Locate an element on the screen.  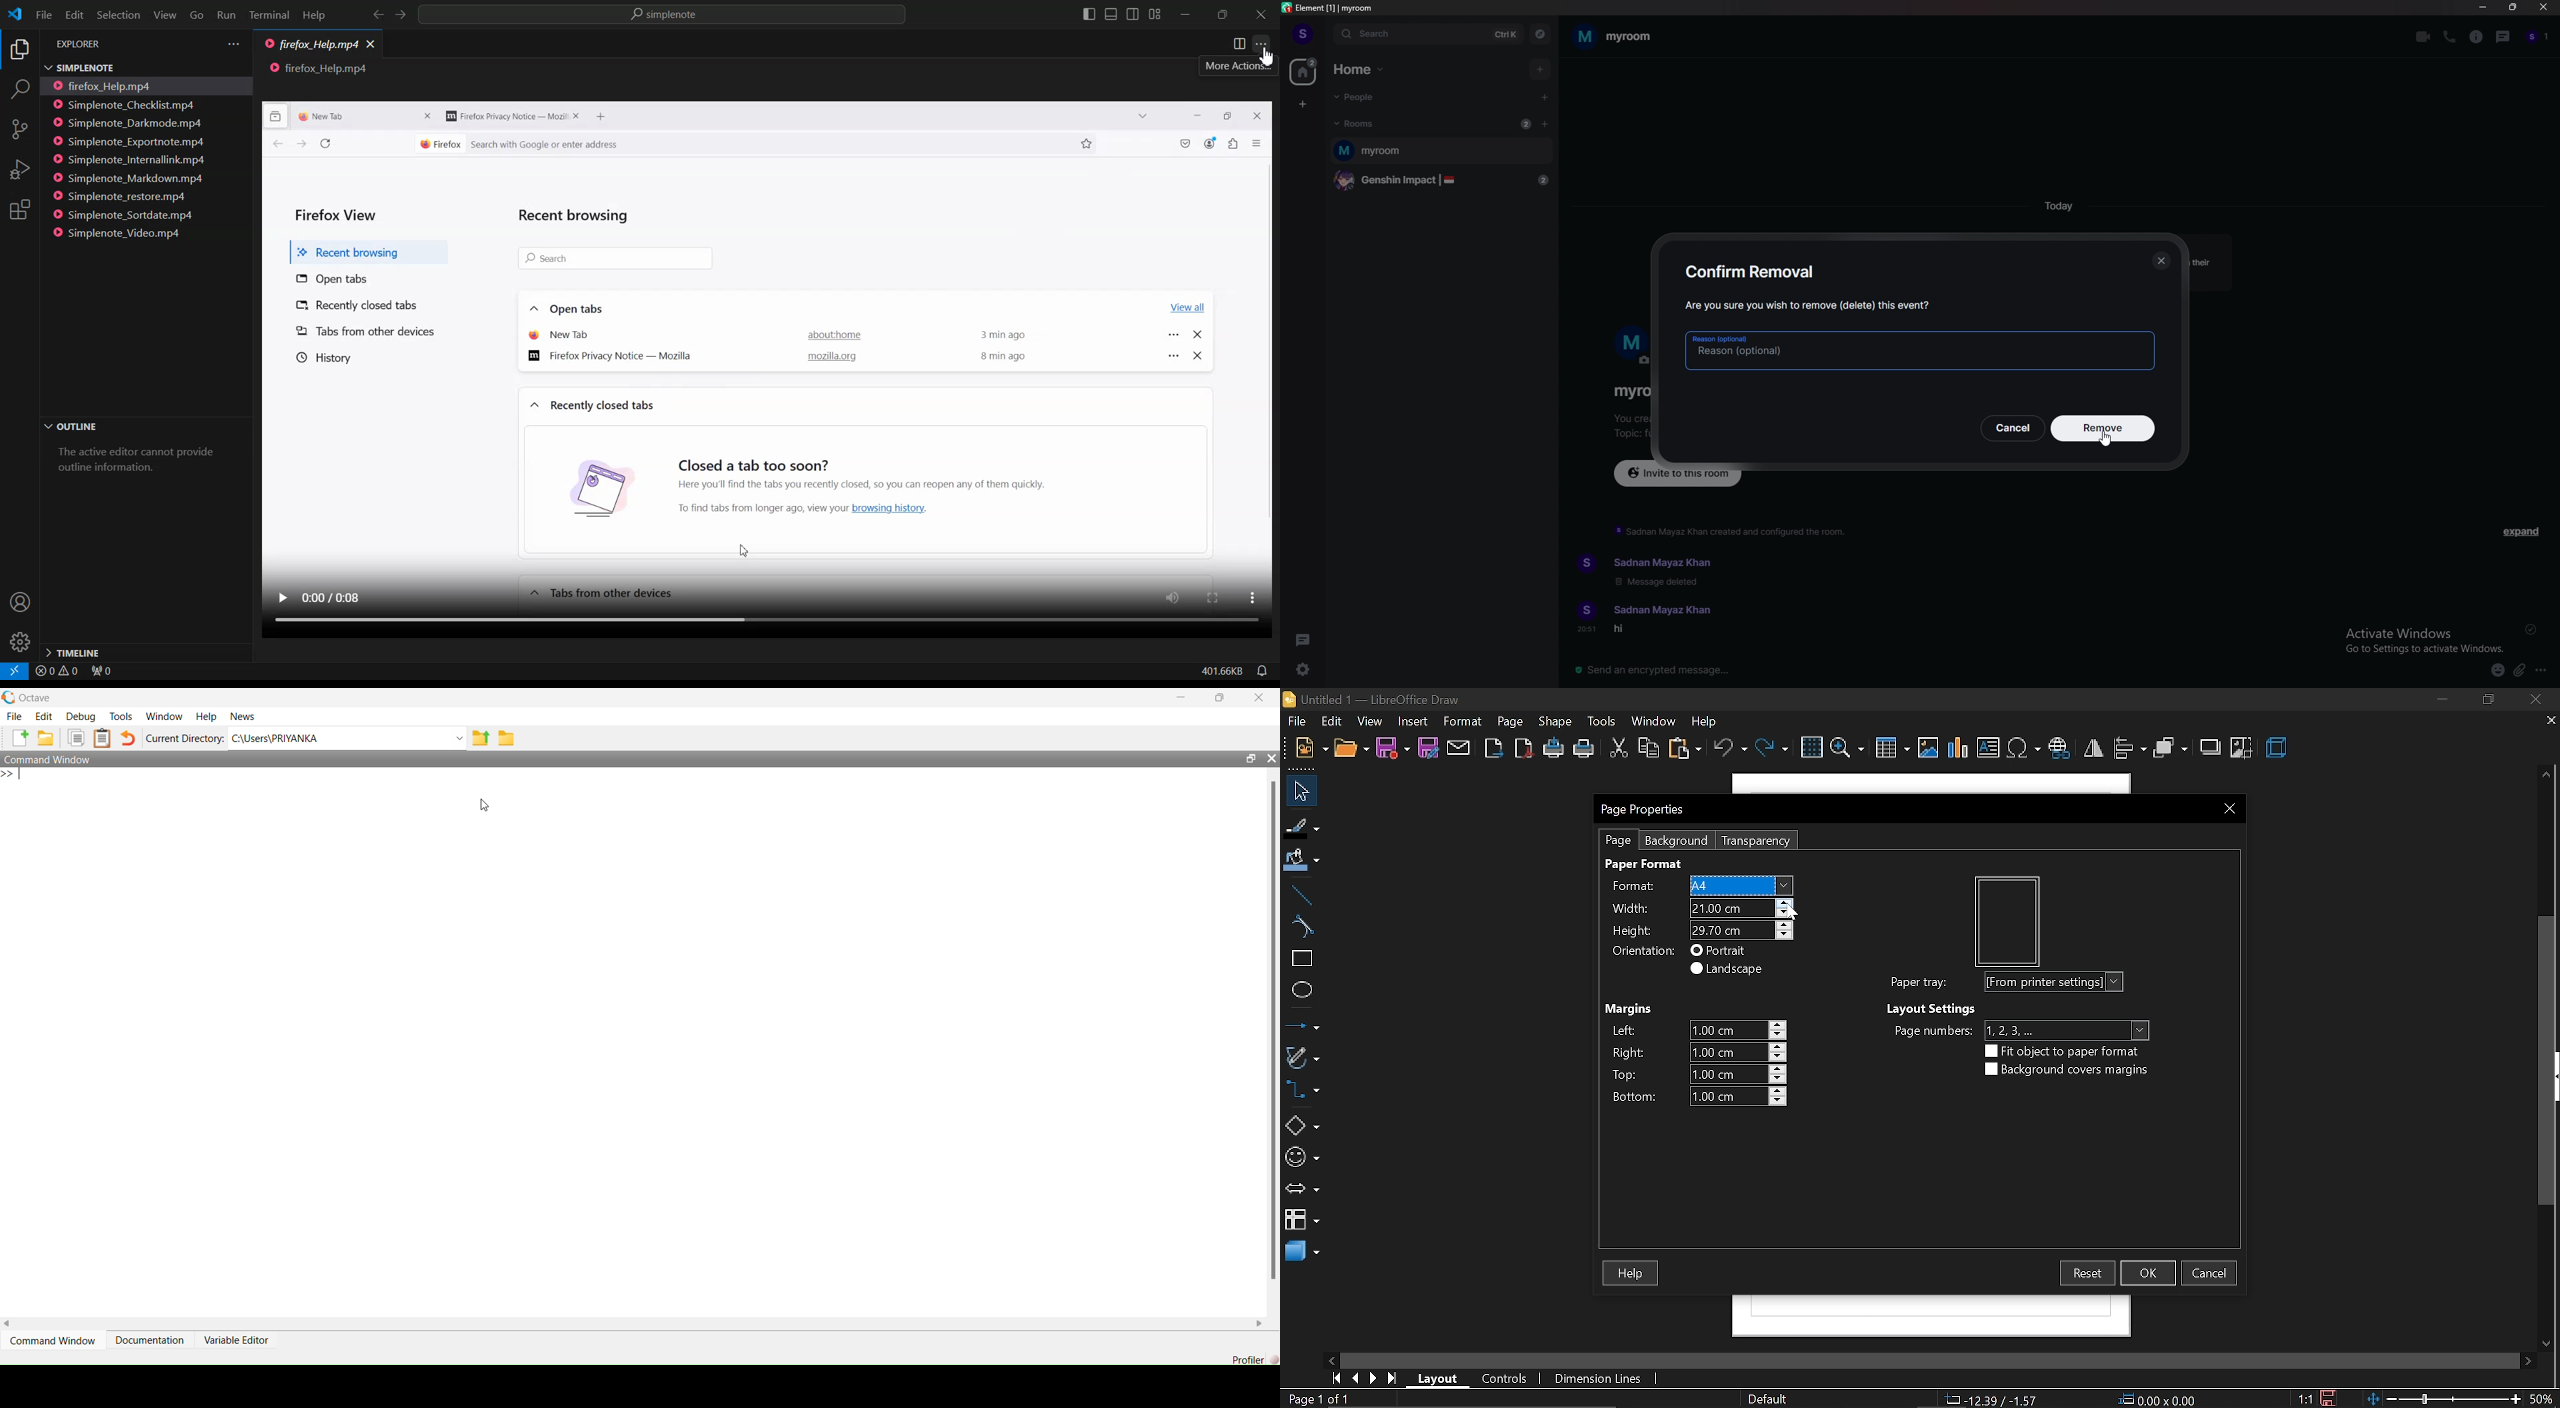
transparency is located at coordinates (1758, 842).